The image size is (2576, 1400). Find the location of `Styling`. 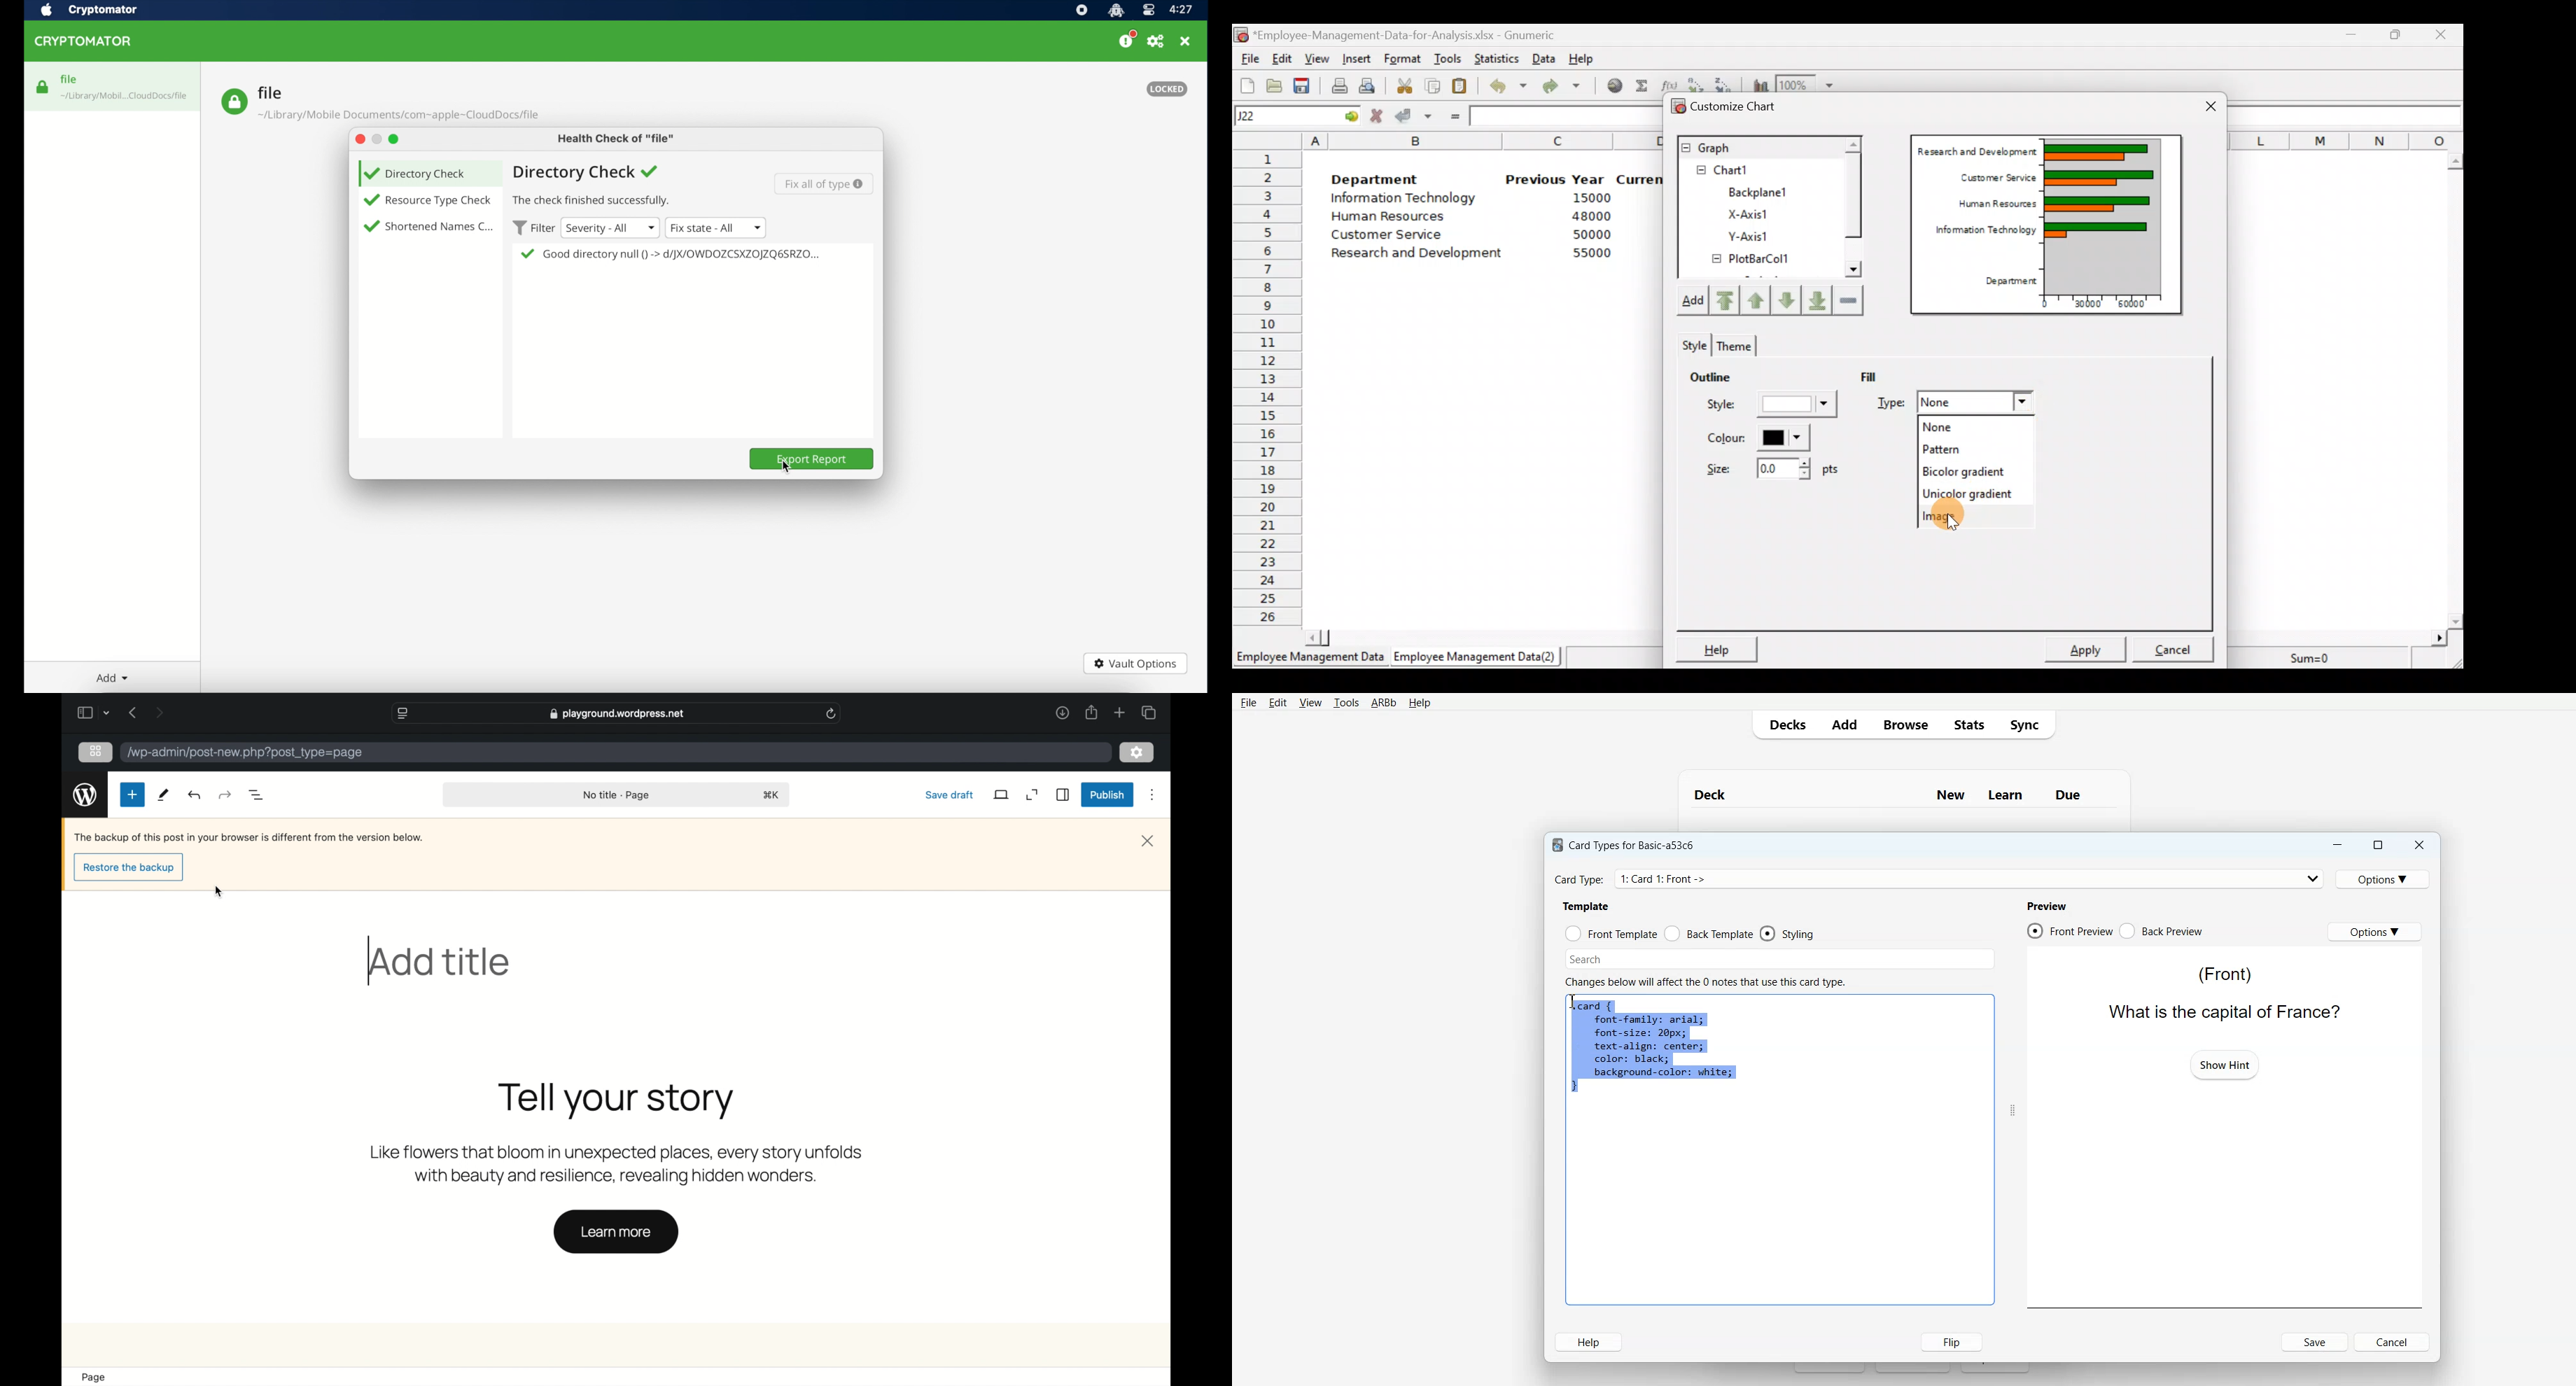

Styling is located at coordinates (1788, 934).